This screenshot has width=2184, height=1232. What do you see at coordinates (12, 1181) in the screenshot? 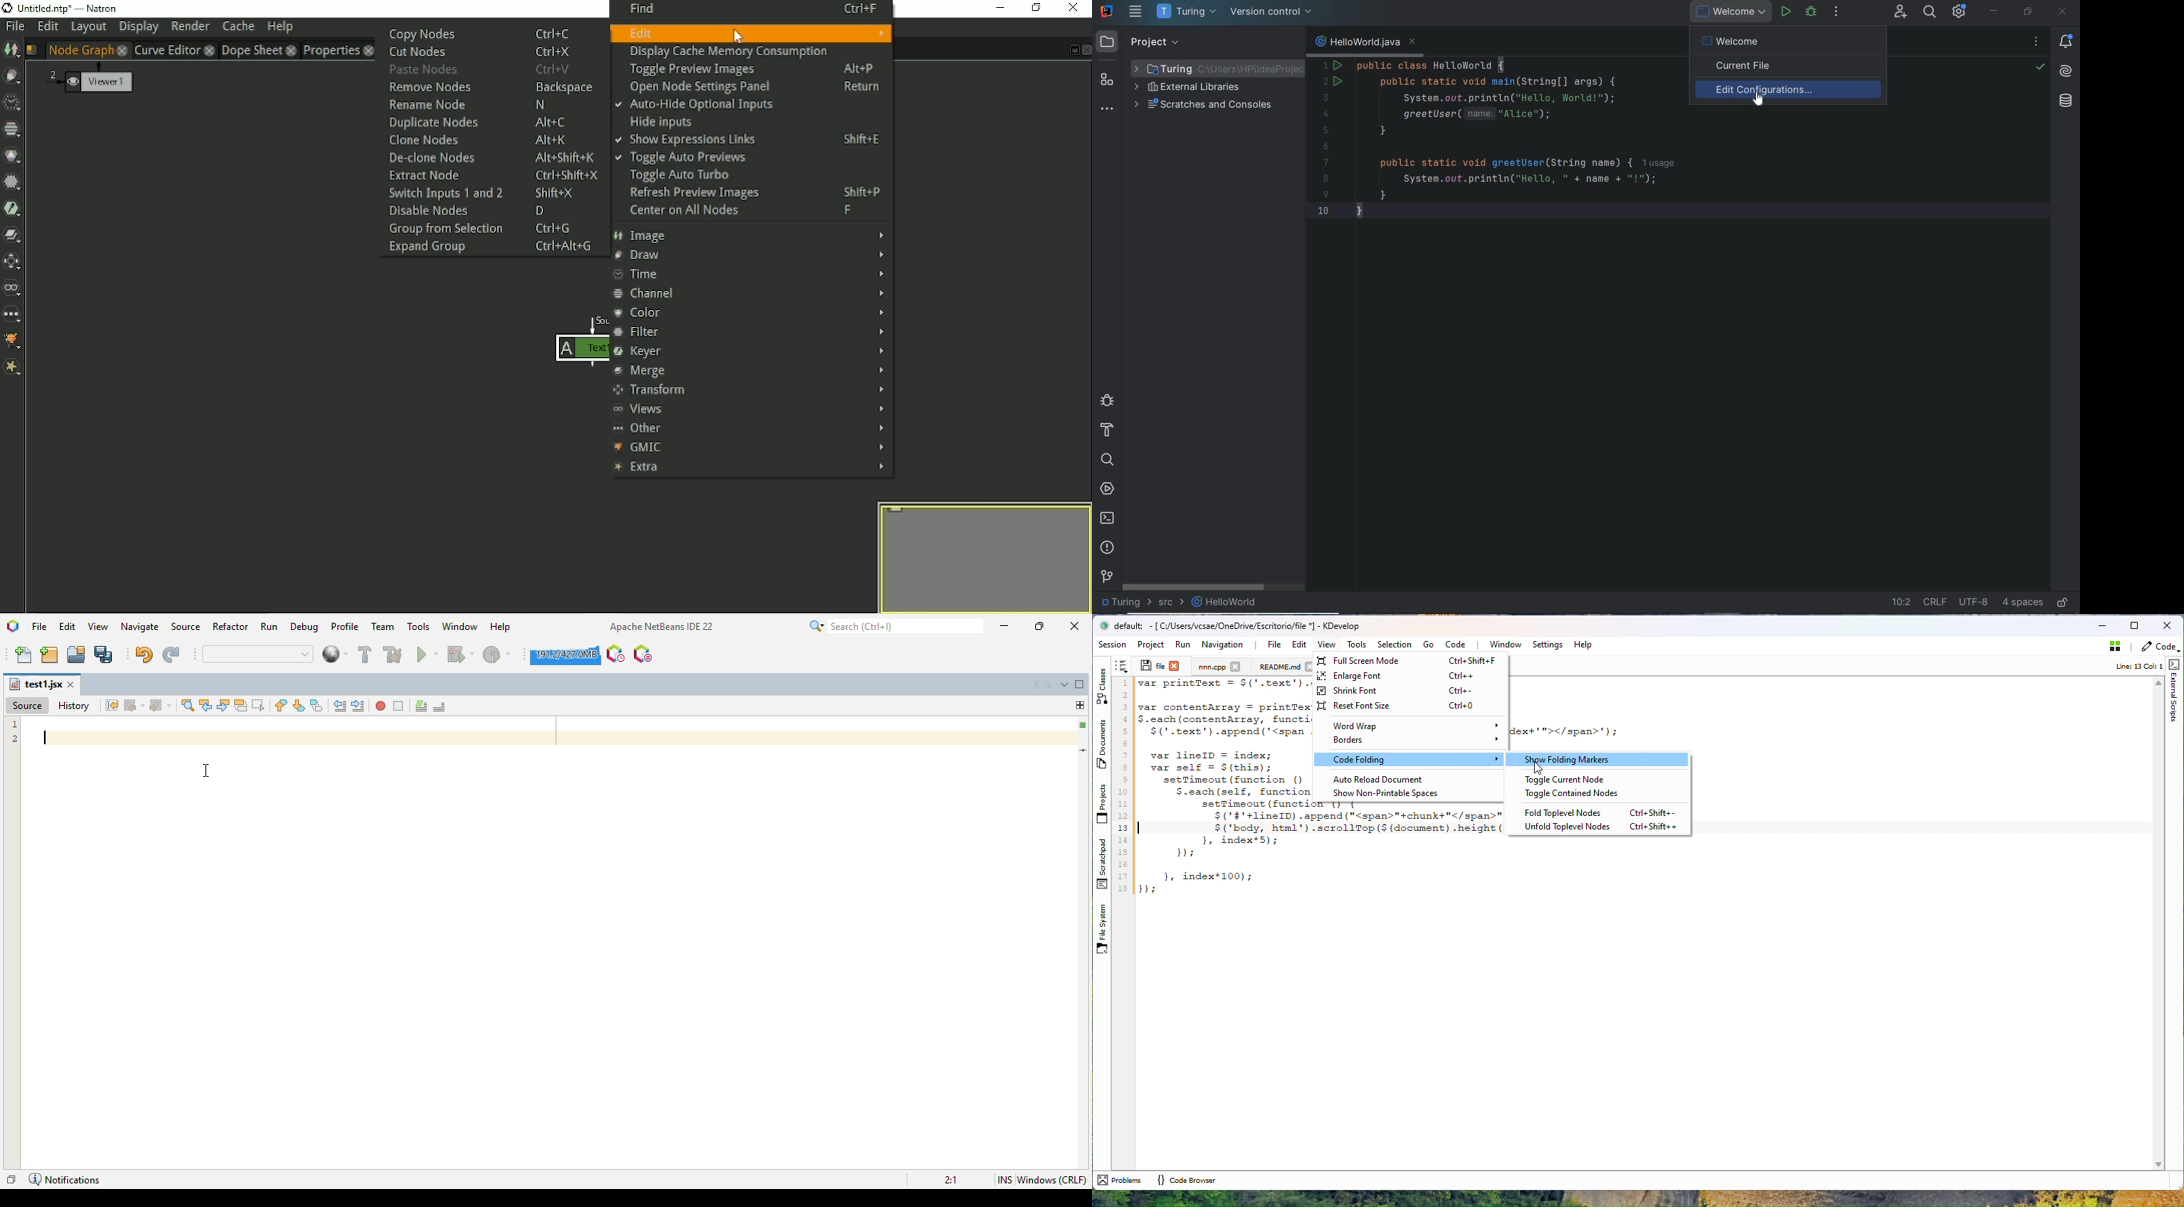
I see `restore window group` at bounding box center [12, 1181].